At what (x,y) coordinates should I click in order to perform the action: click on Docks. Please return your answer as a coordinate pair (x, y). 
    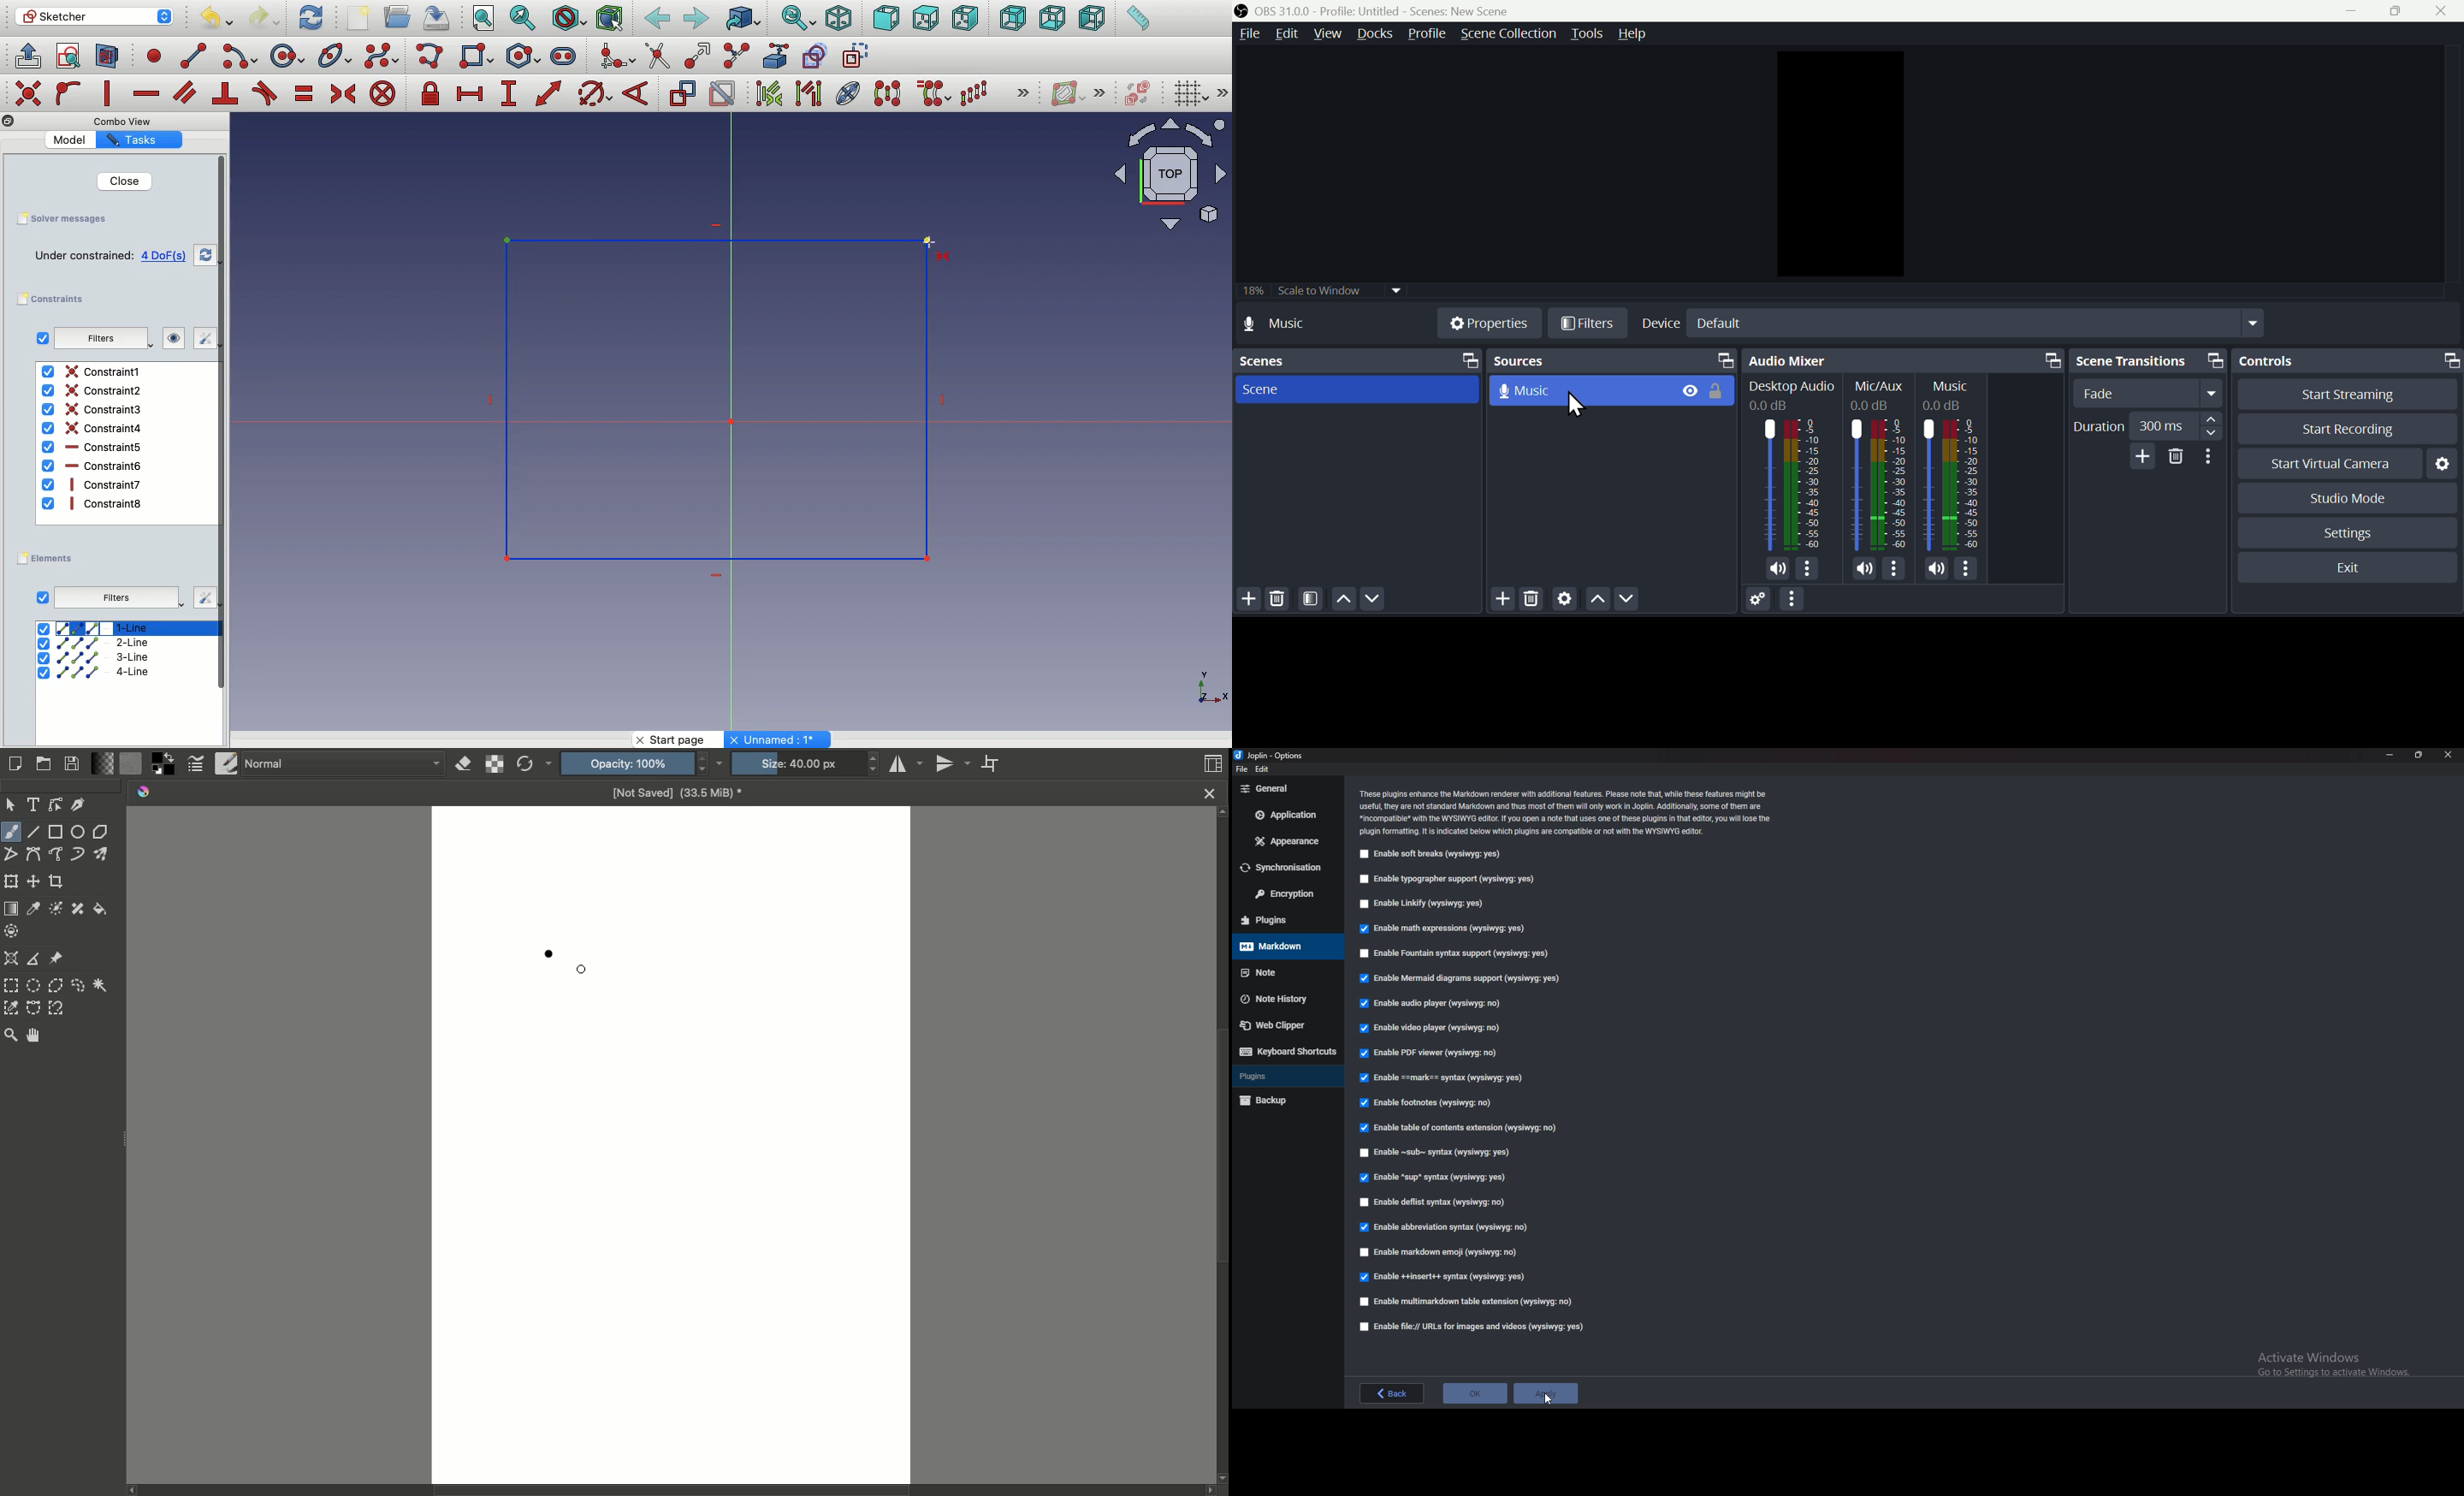
    Looking at the image, I should click on (1374, 33).